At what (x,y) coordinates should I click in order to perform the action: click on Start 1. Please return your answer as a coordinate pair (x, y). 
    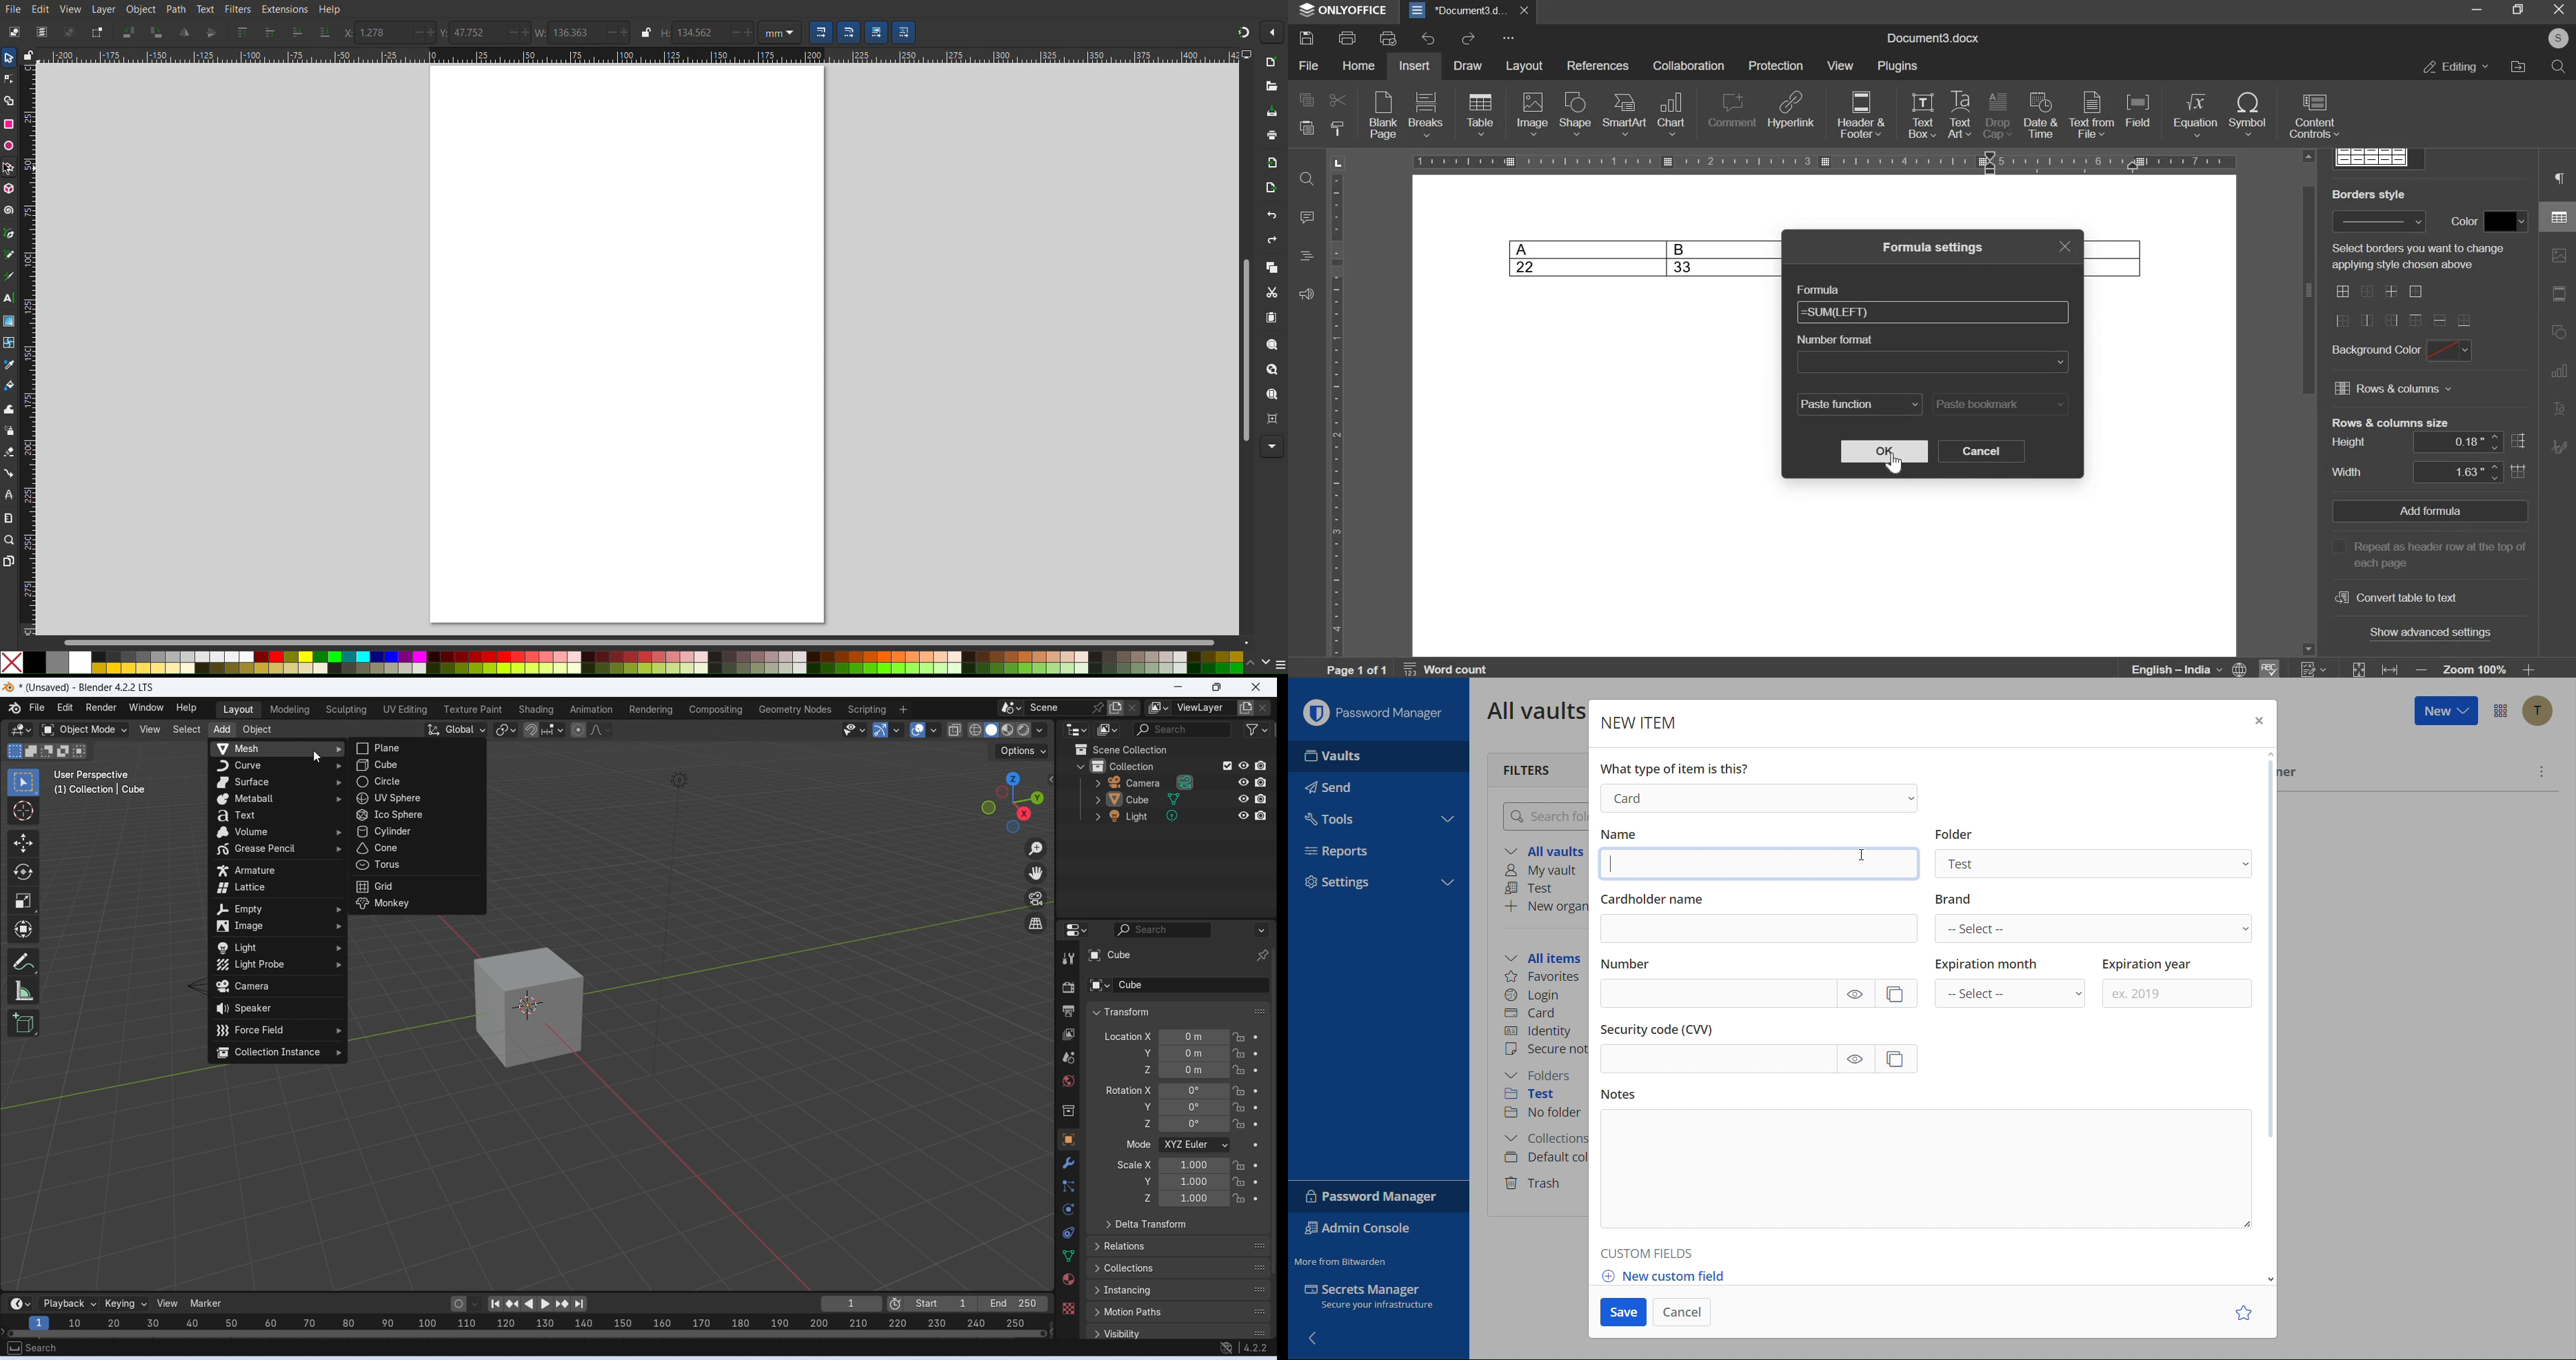
    Looking at the image, I should click on (941, 1303).